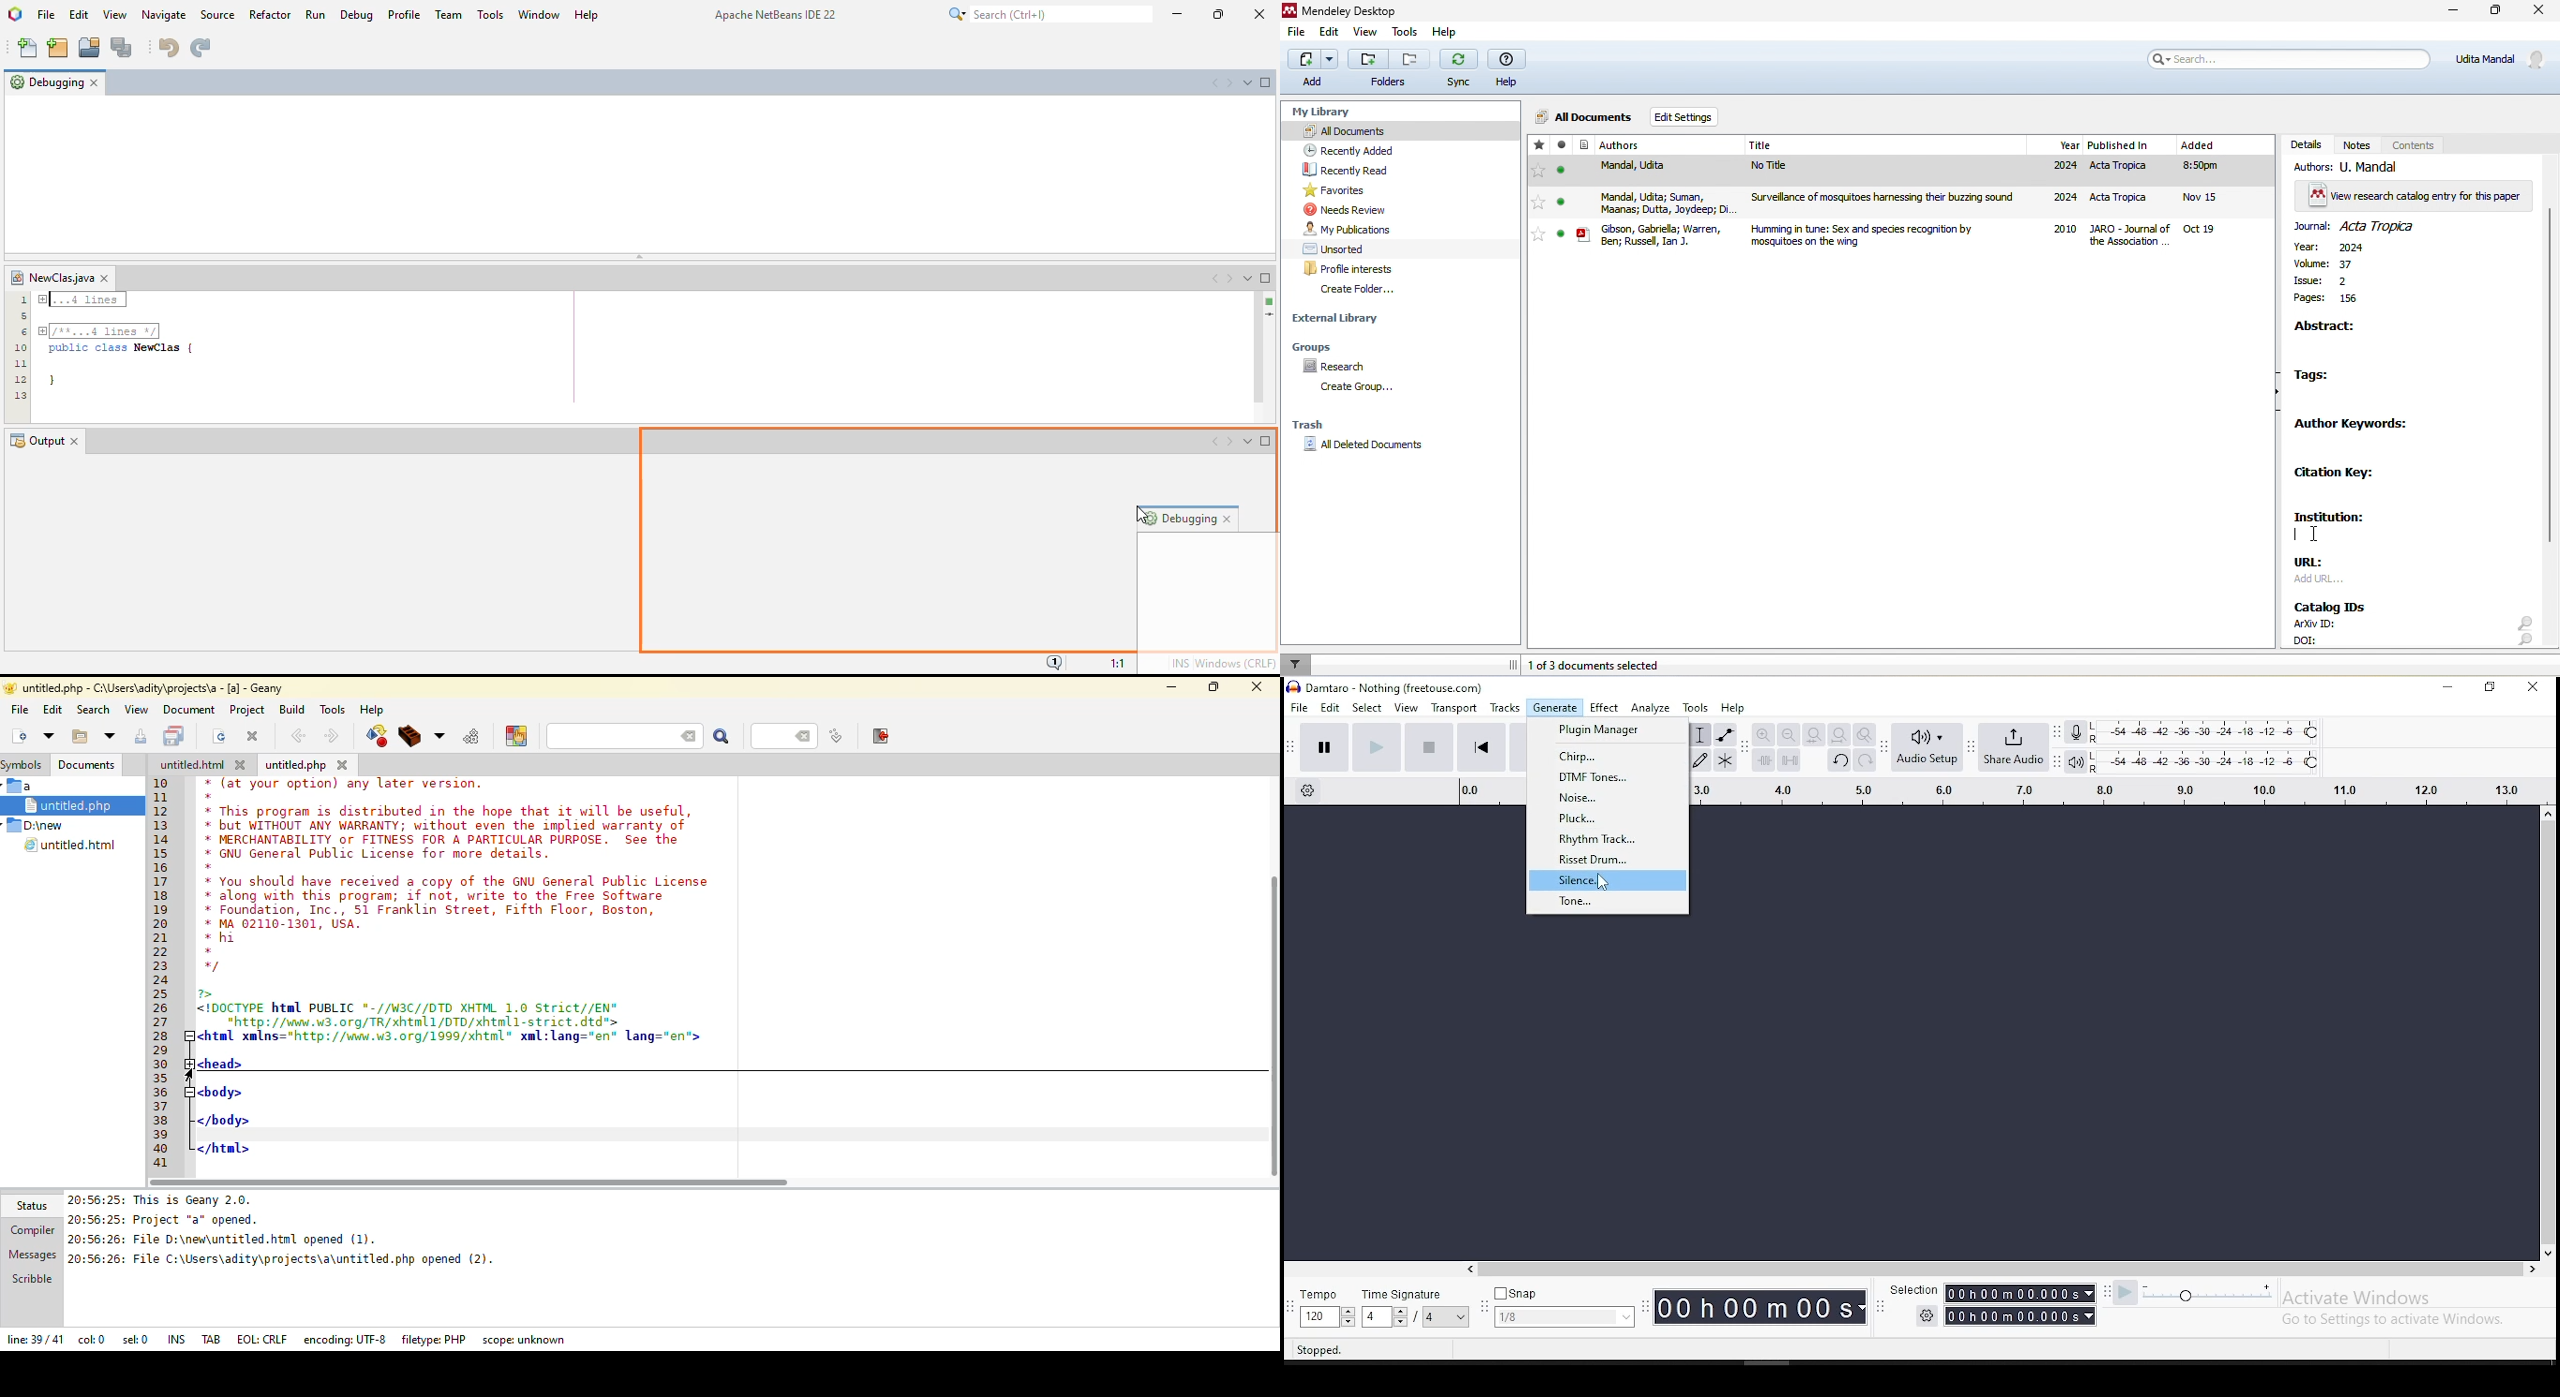 The height and width of the screenshot is (1400, 2576). Describe the element at coordinates (1638, 171) in the screenshot. I see `mandal,udita` at that location.